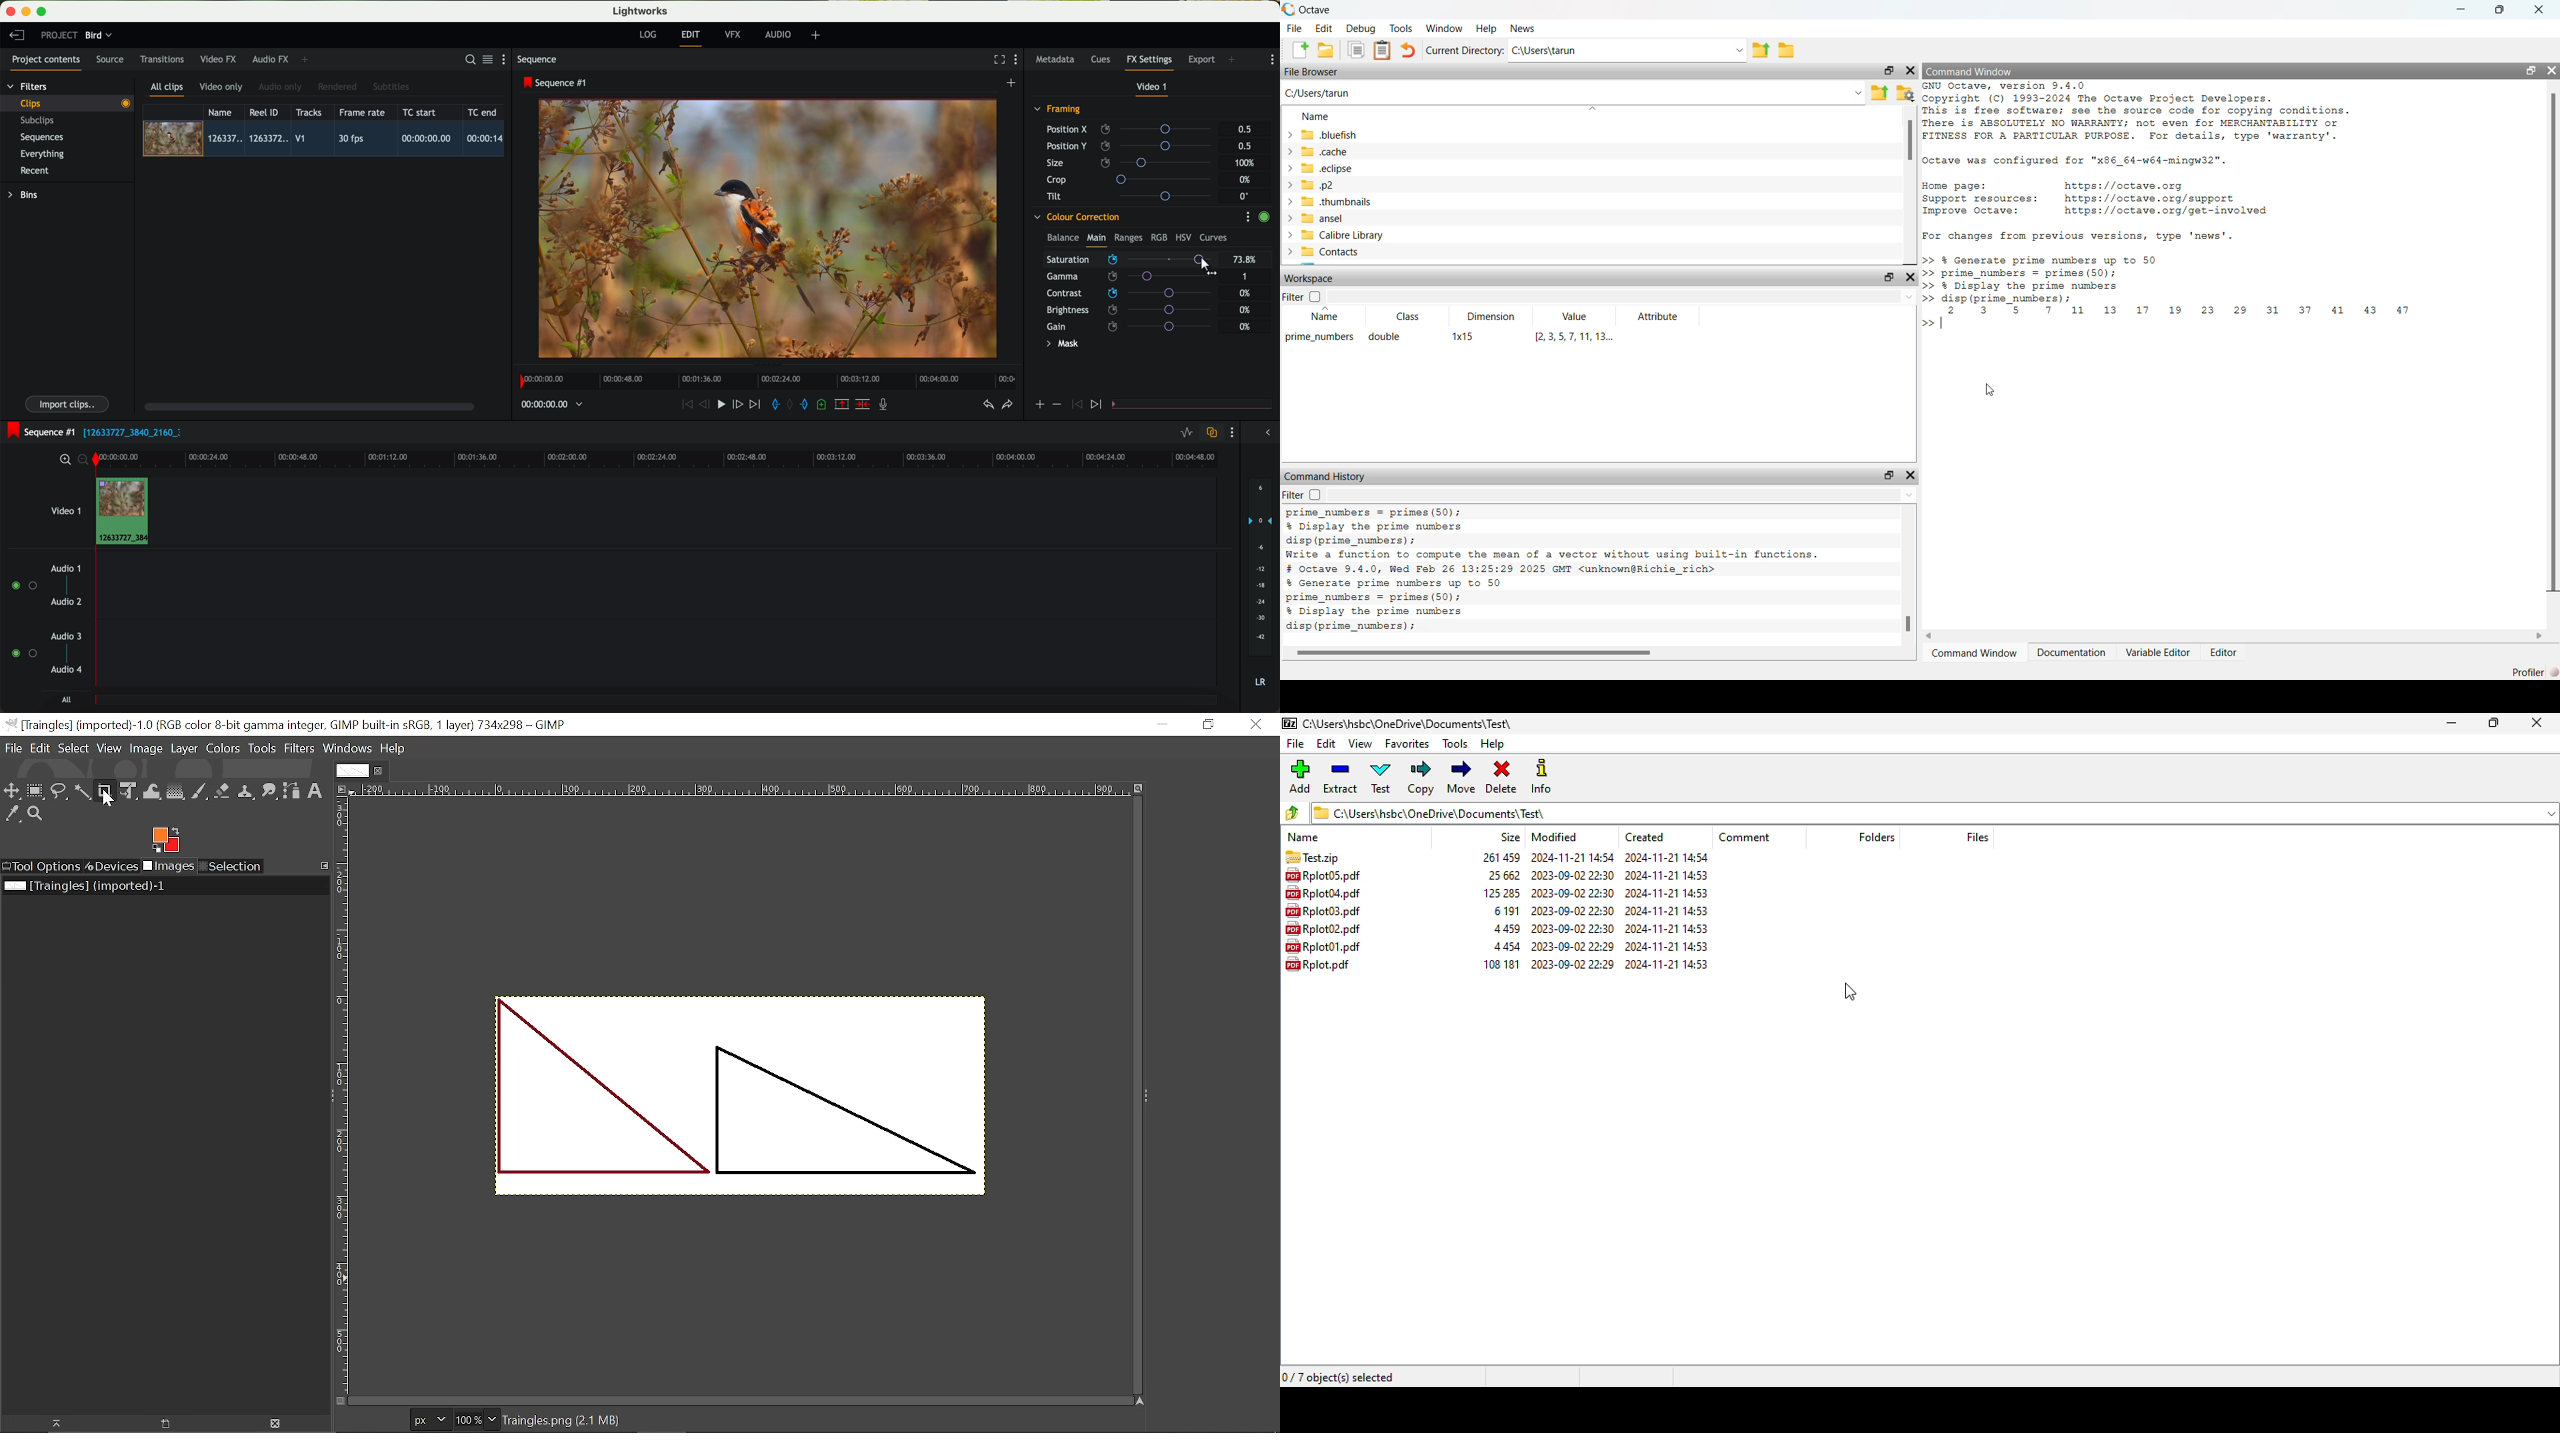 This screenshot has height=1456, width=2576. What do you see at coordinates (271, 59) in the screenshot?
I see `audio FX` at bounding box center [271, 59].